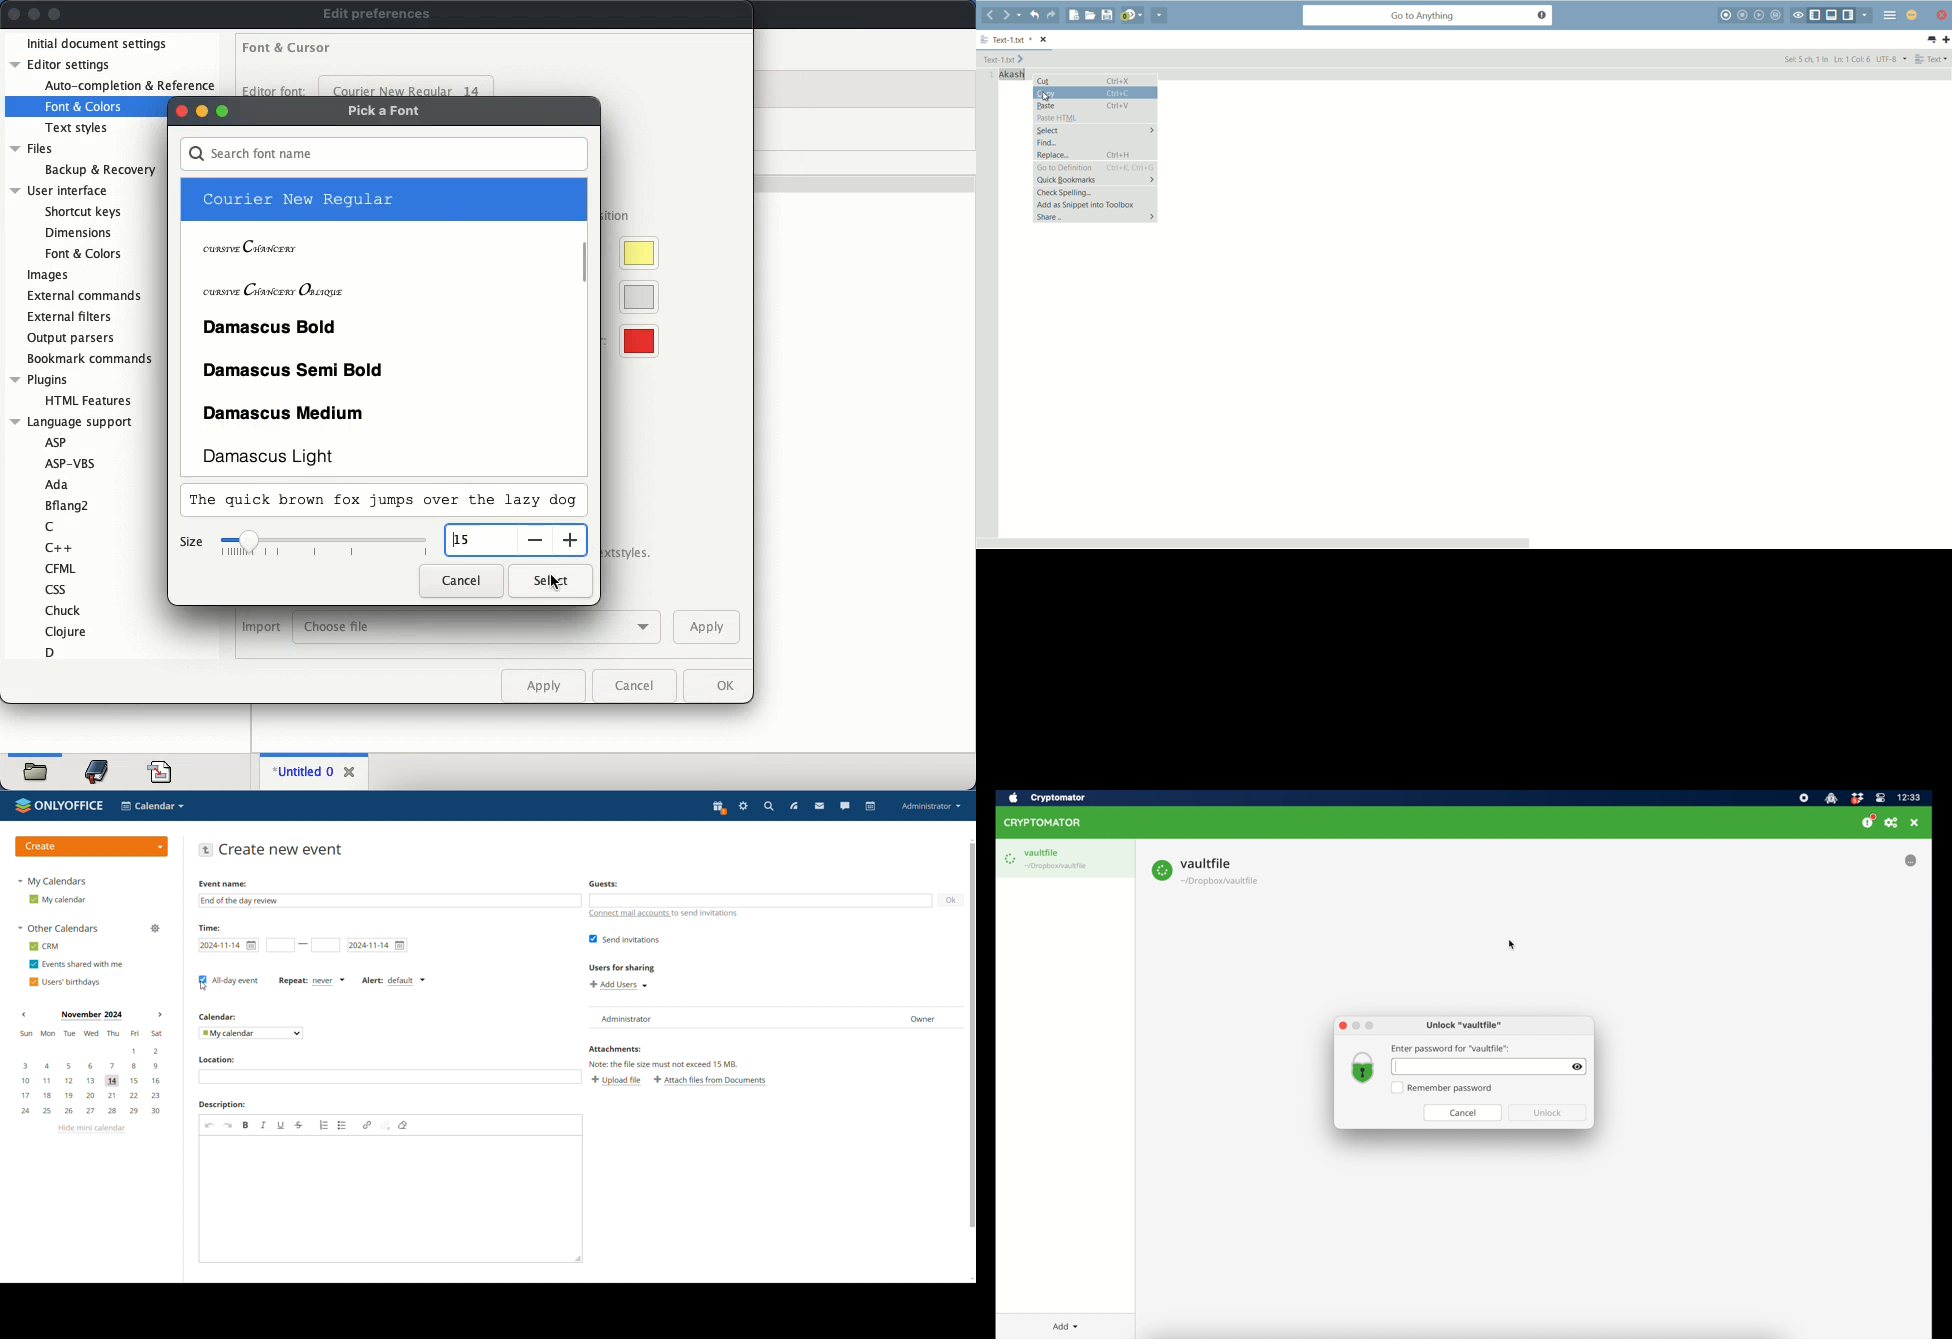  What do you see at coordinates (1900, 861) in the screenshot?
I see `locked` at bounding box center [1900, 861].